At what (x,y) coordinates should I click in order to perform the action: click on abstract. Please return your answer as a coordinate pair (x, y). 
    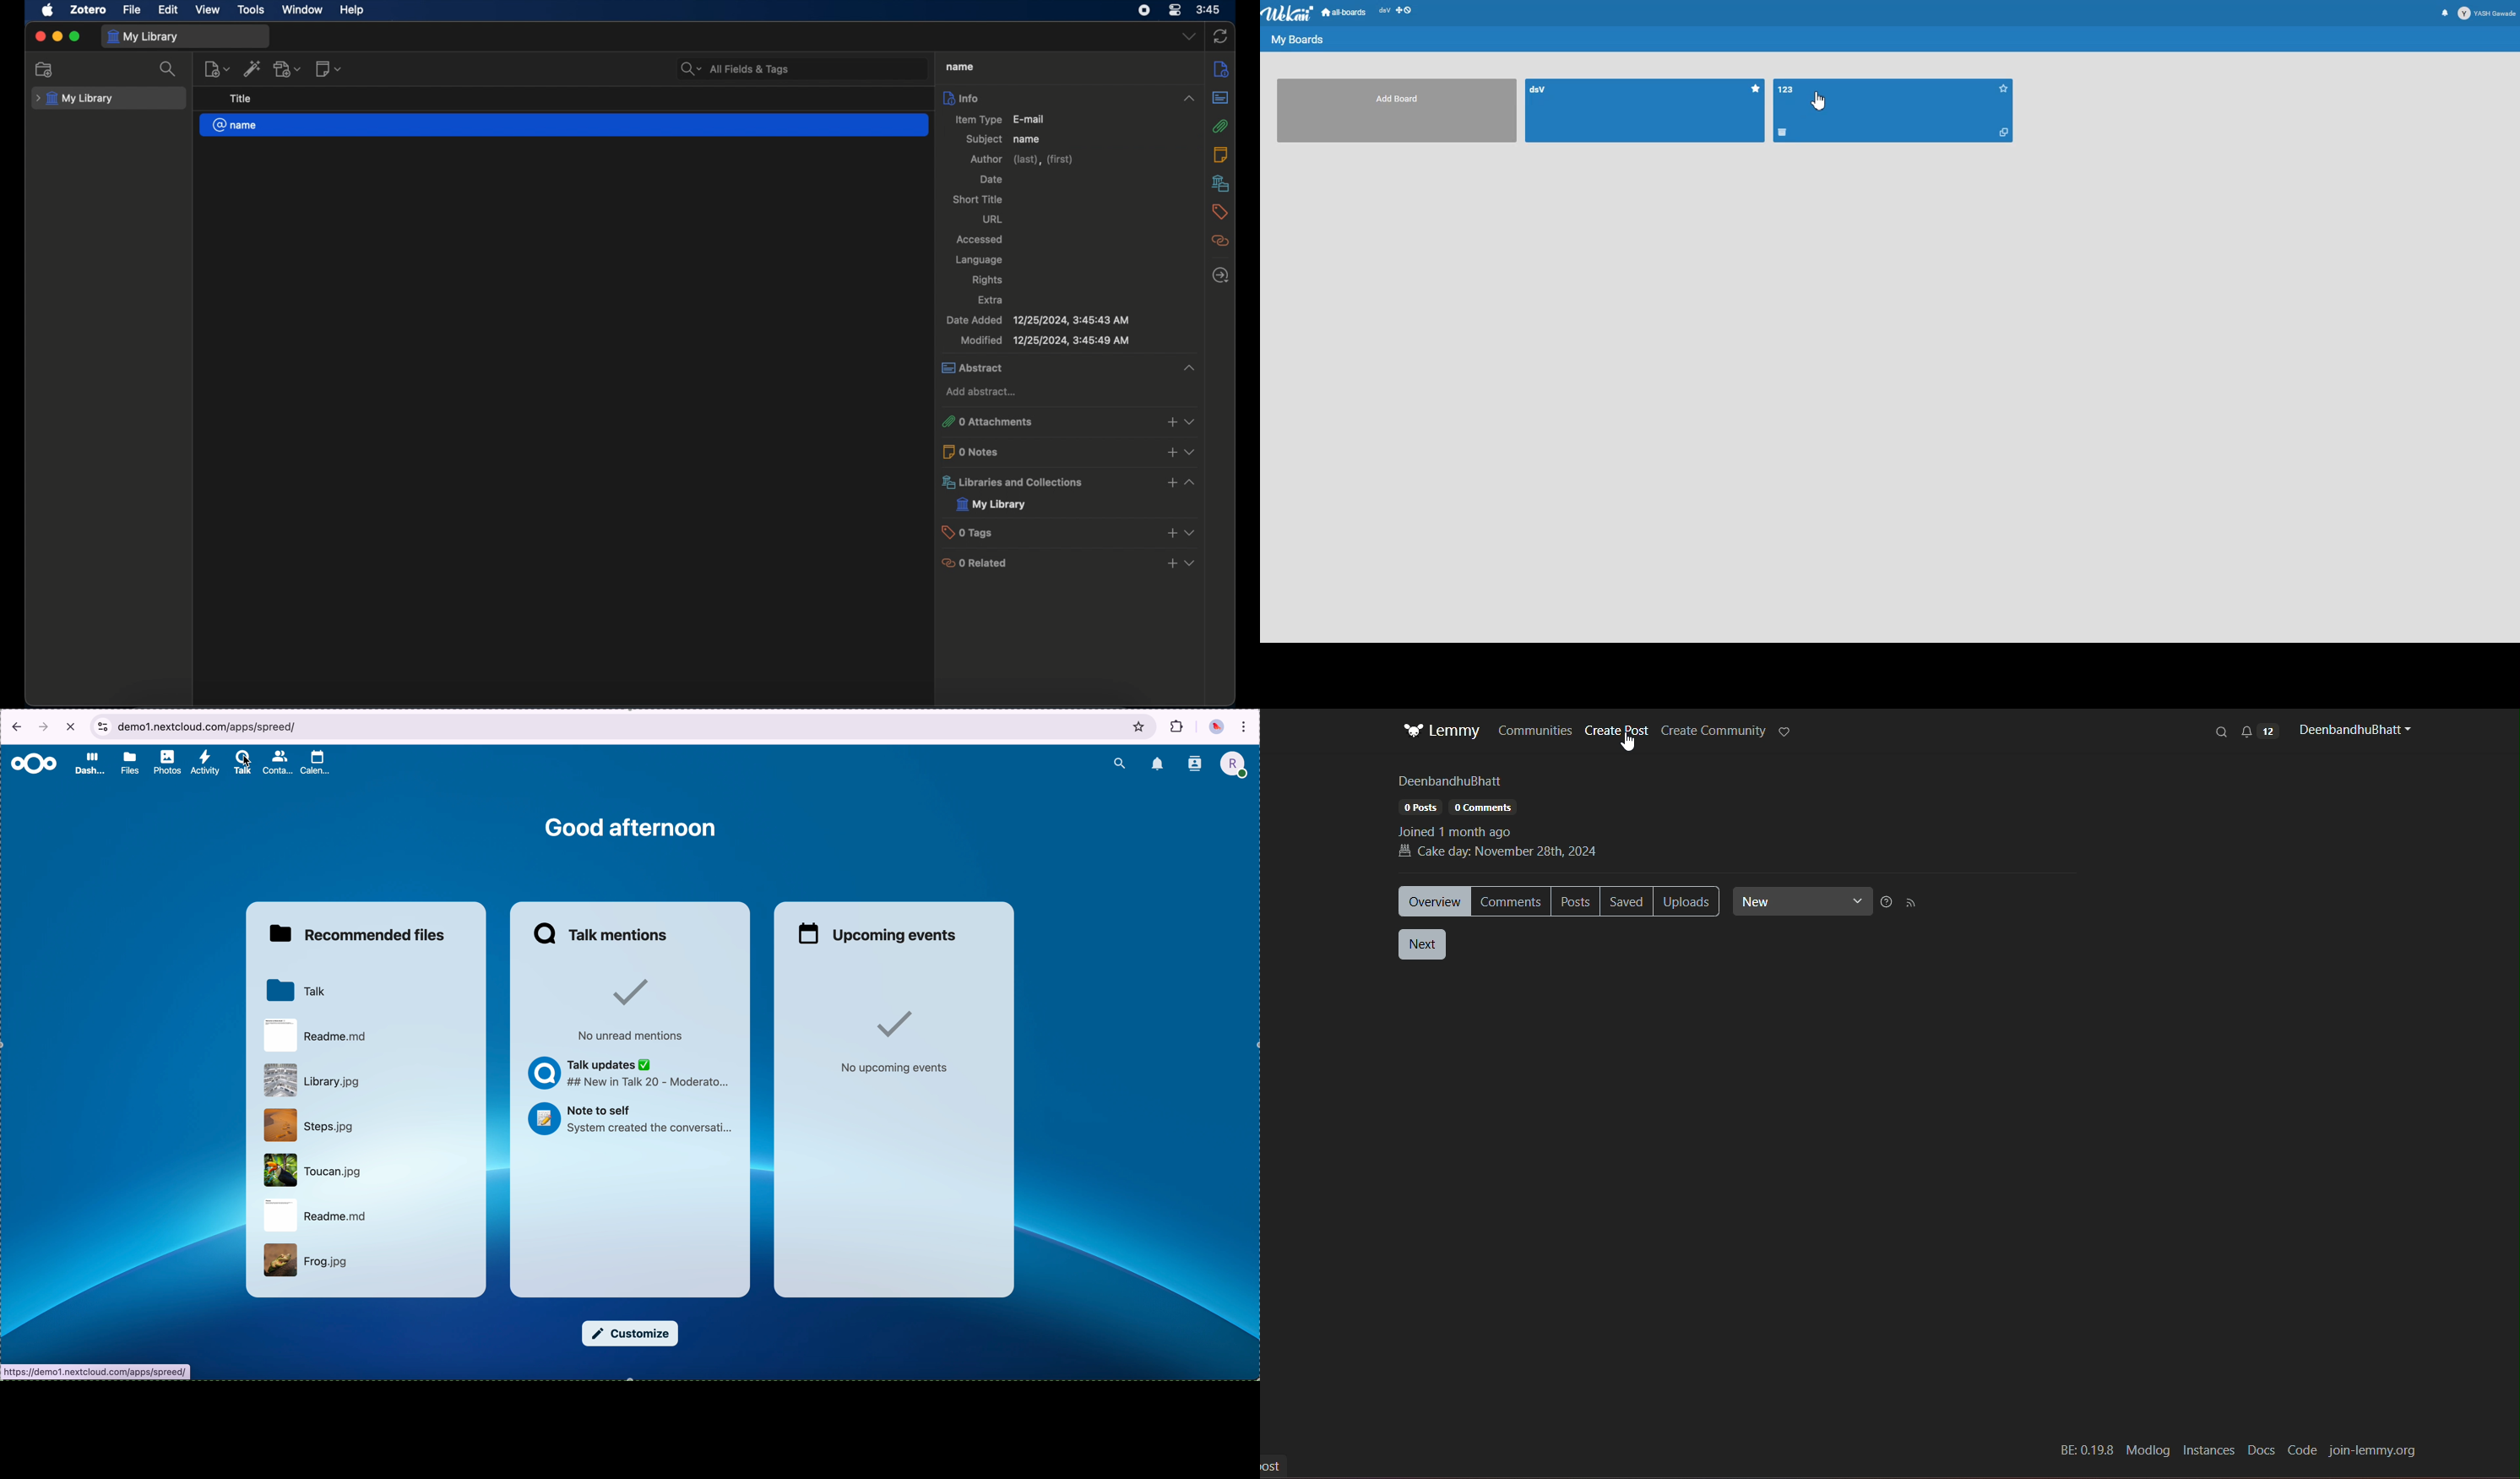
    Looking at the image, I should click on (1221, 96).